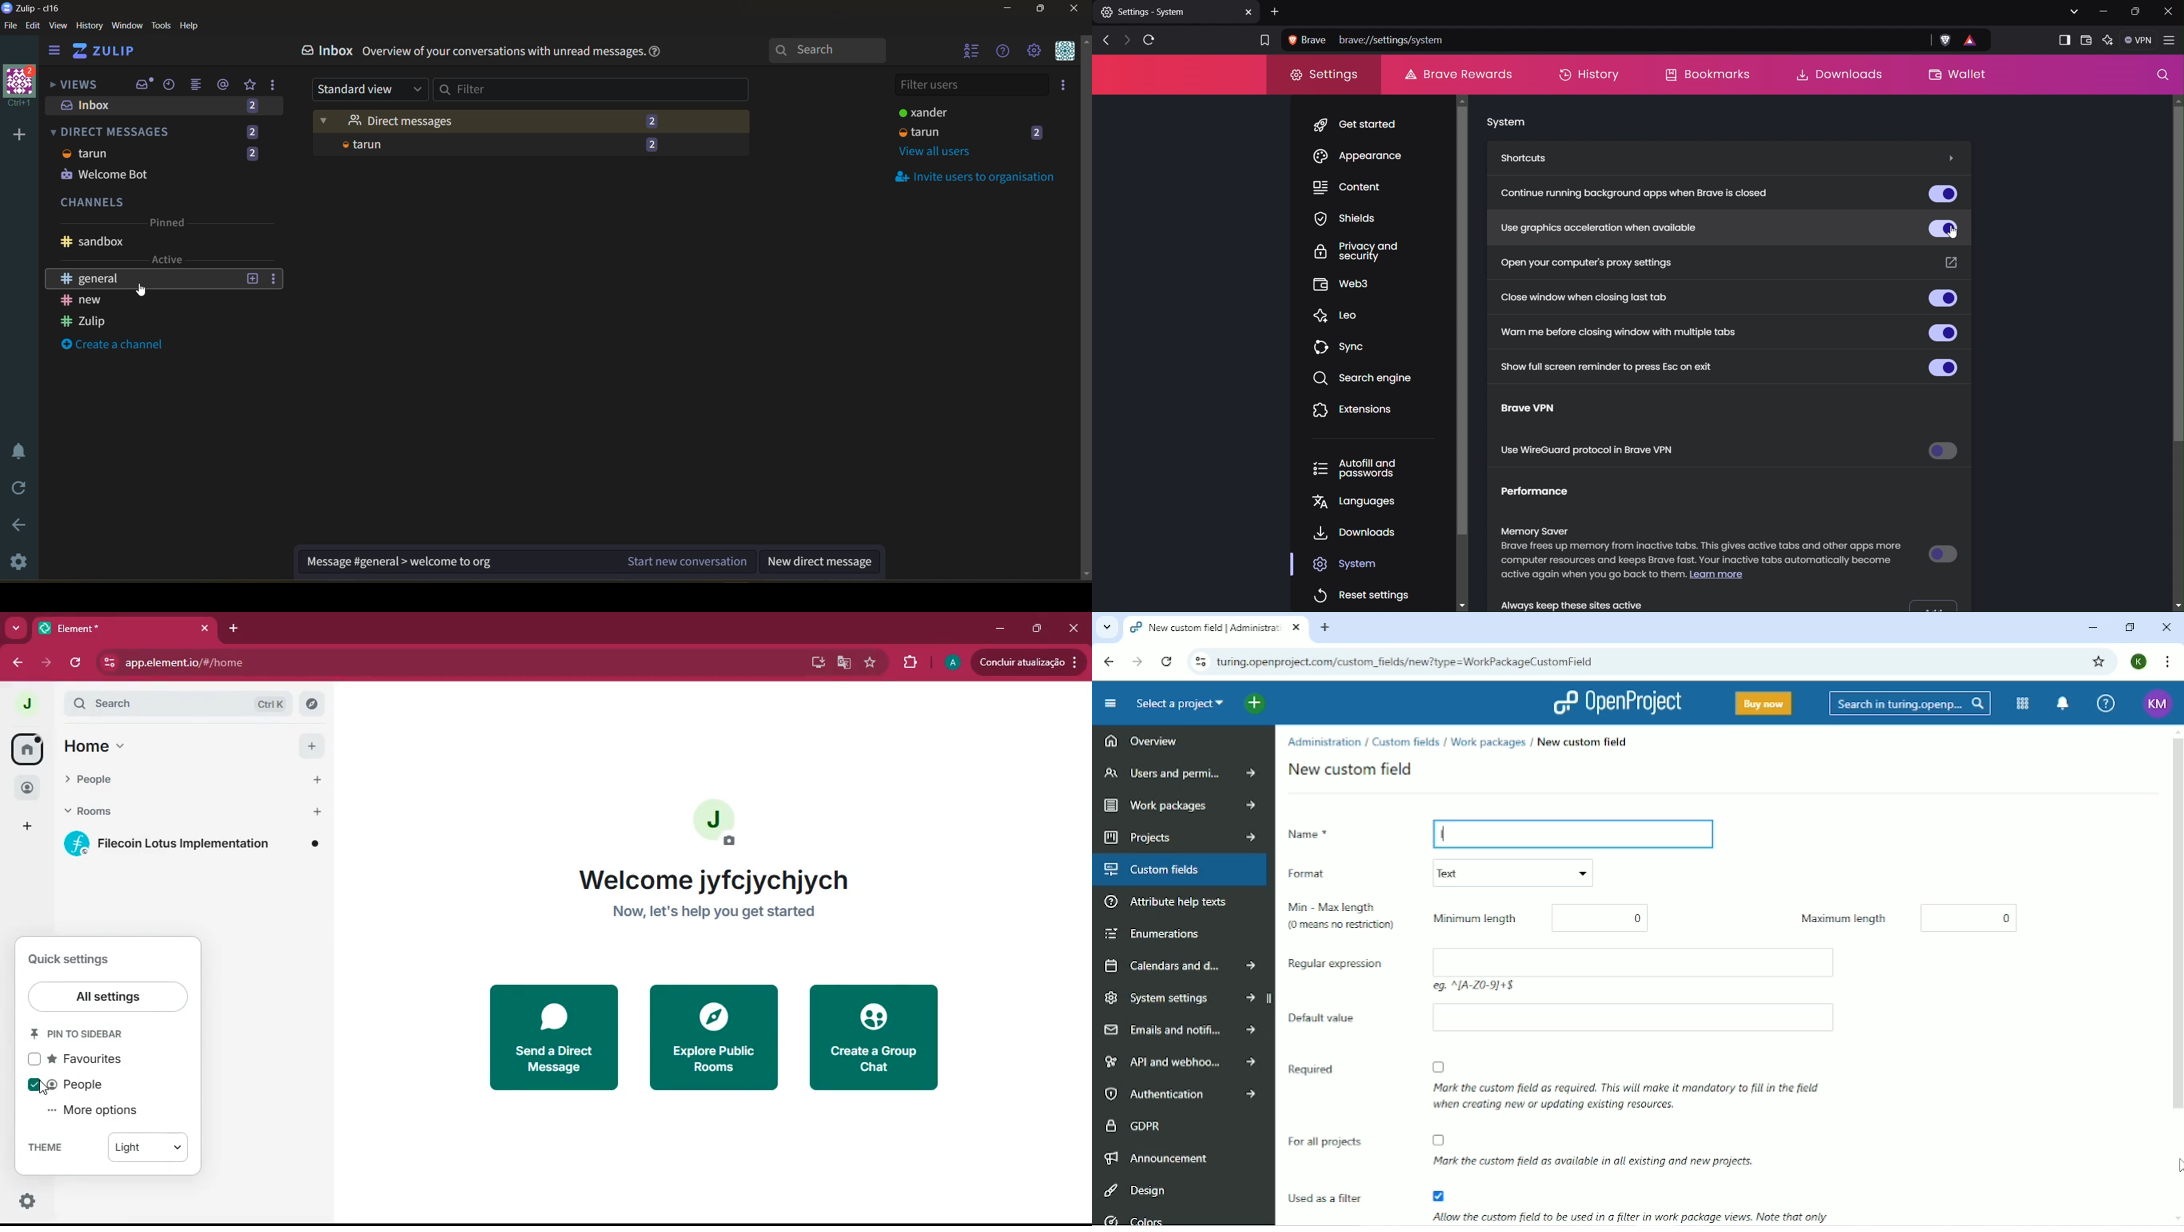 The image size is (2184, 1232). I want to click on Next tab, so click(1126, 40).